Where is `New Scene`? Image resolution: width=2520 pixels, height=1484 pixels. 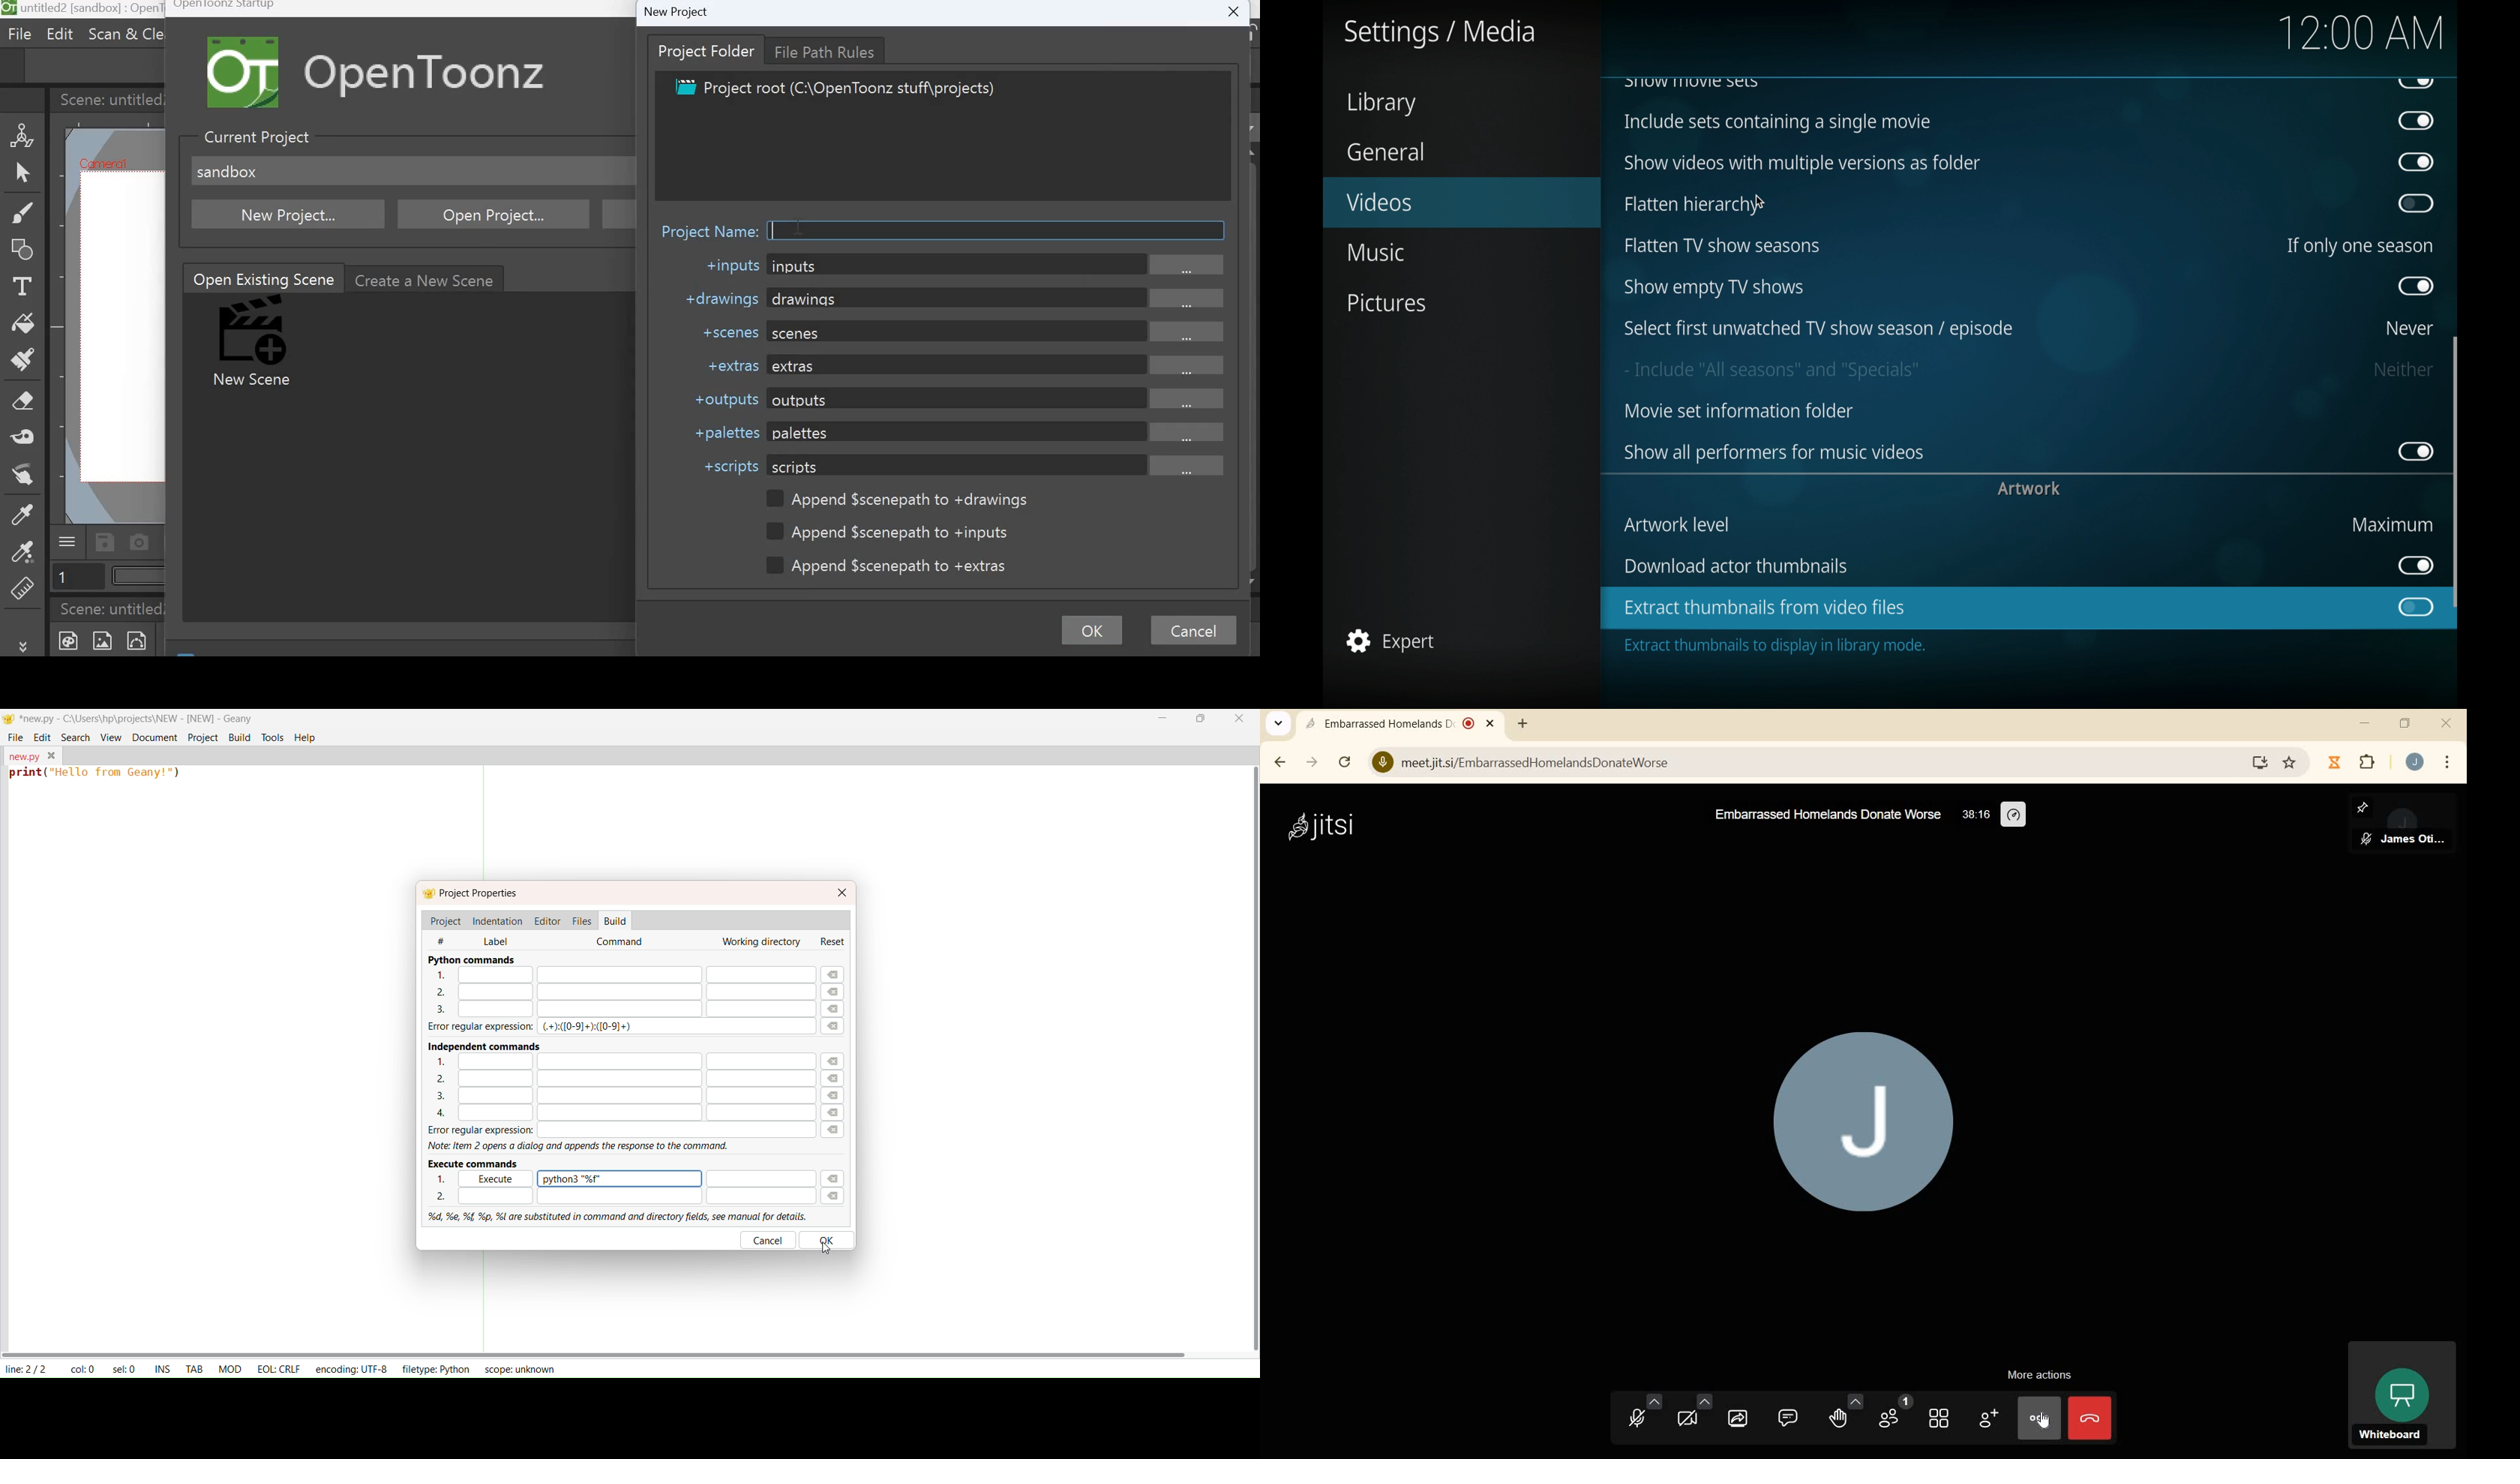 New Scene is located at coordinates (256, 343).